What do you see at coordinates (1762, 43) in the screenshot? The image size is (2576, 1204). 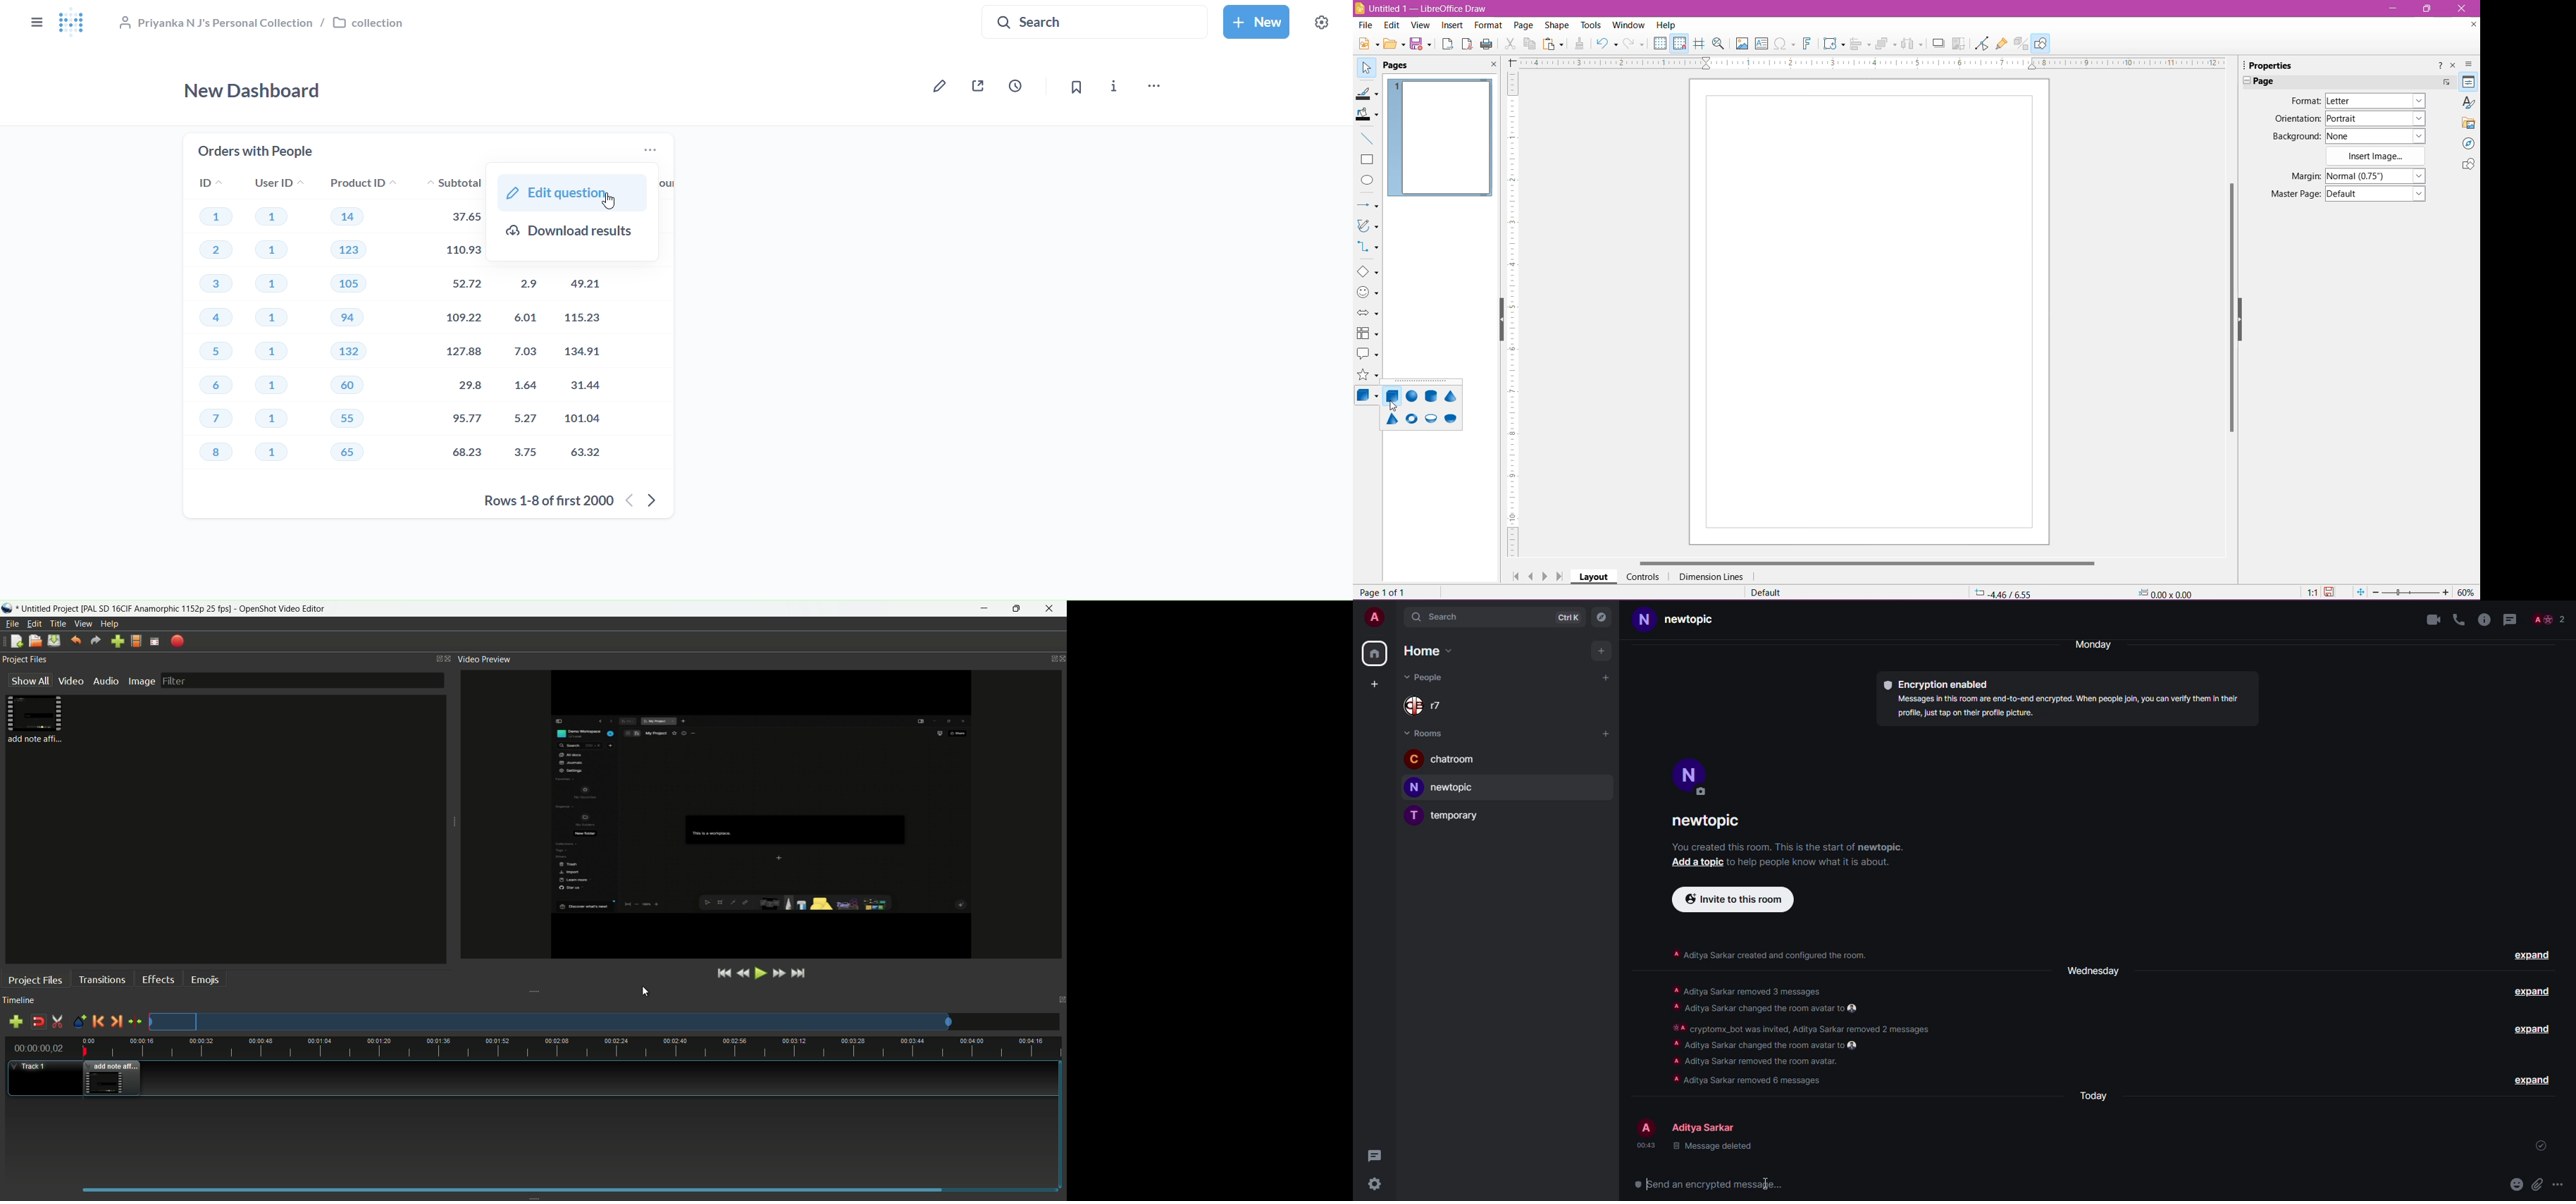 I see `Insert Text Box` at bounding box center [1762, 43].